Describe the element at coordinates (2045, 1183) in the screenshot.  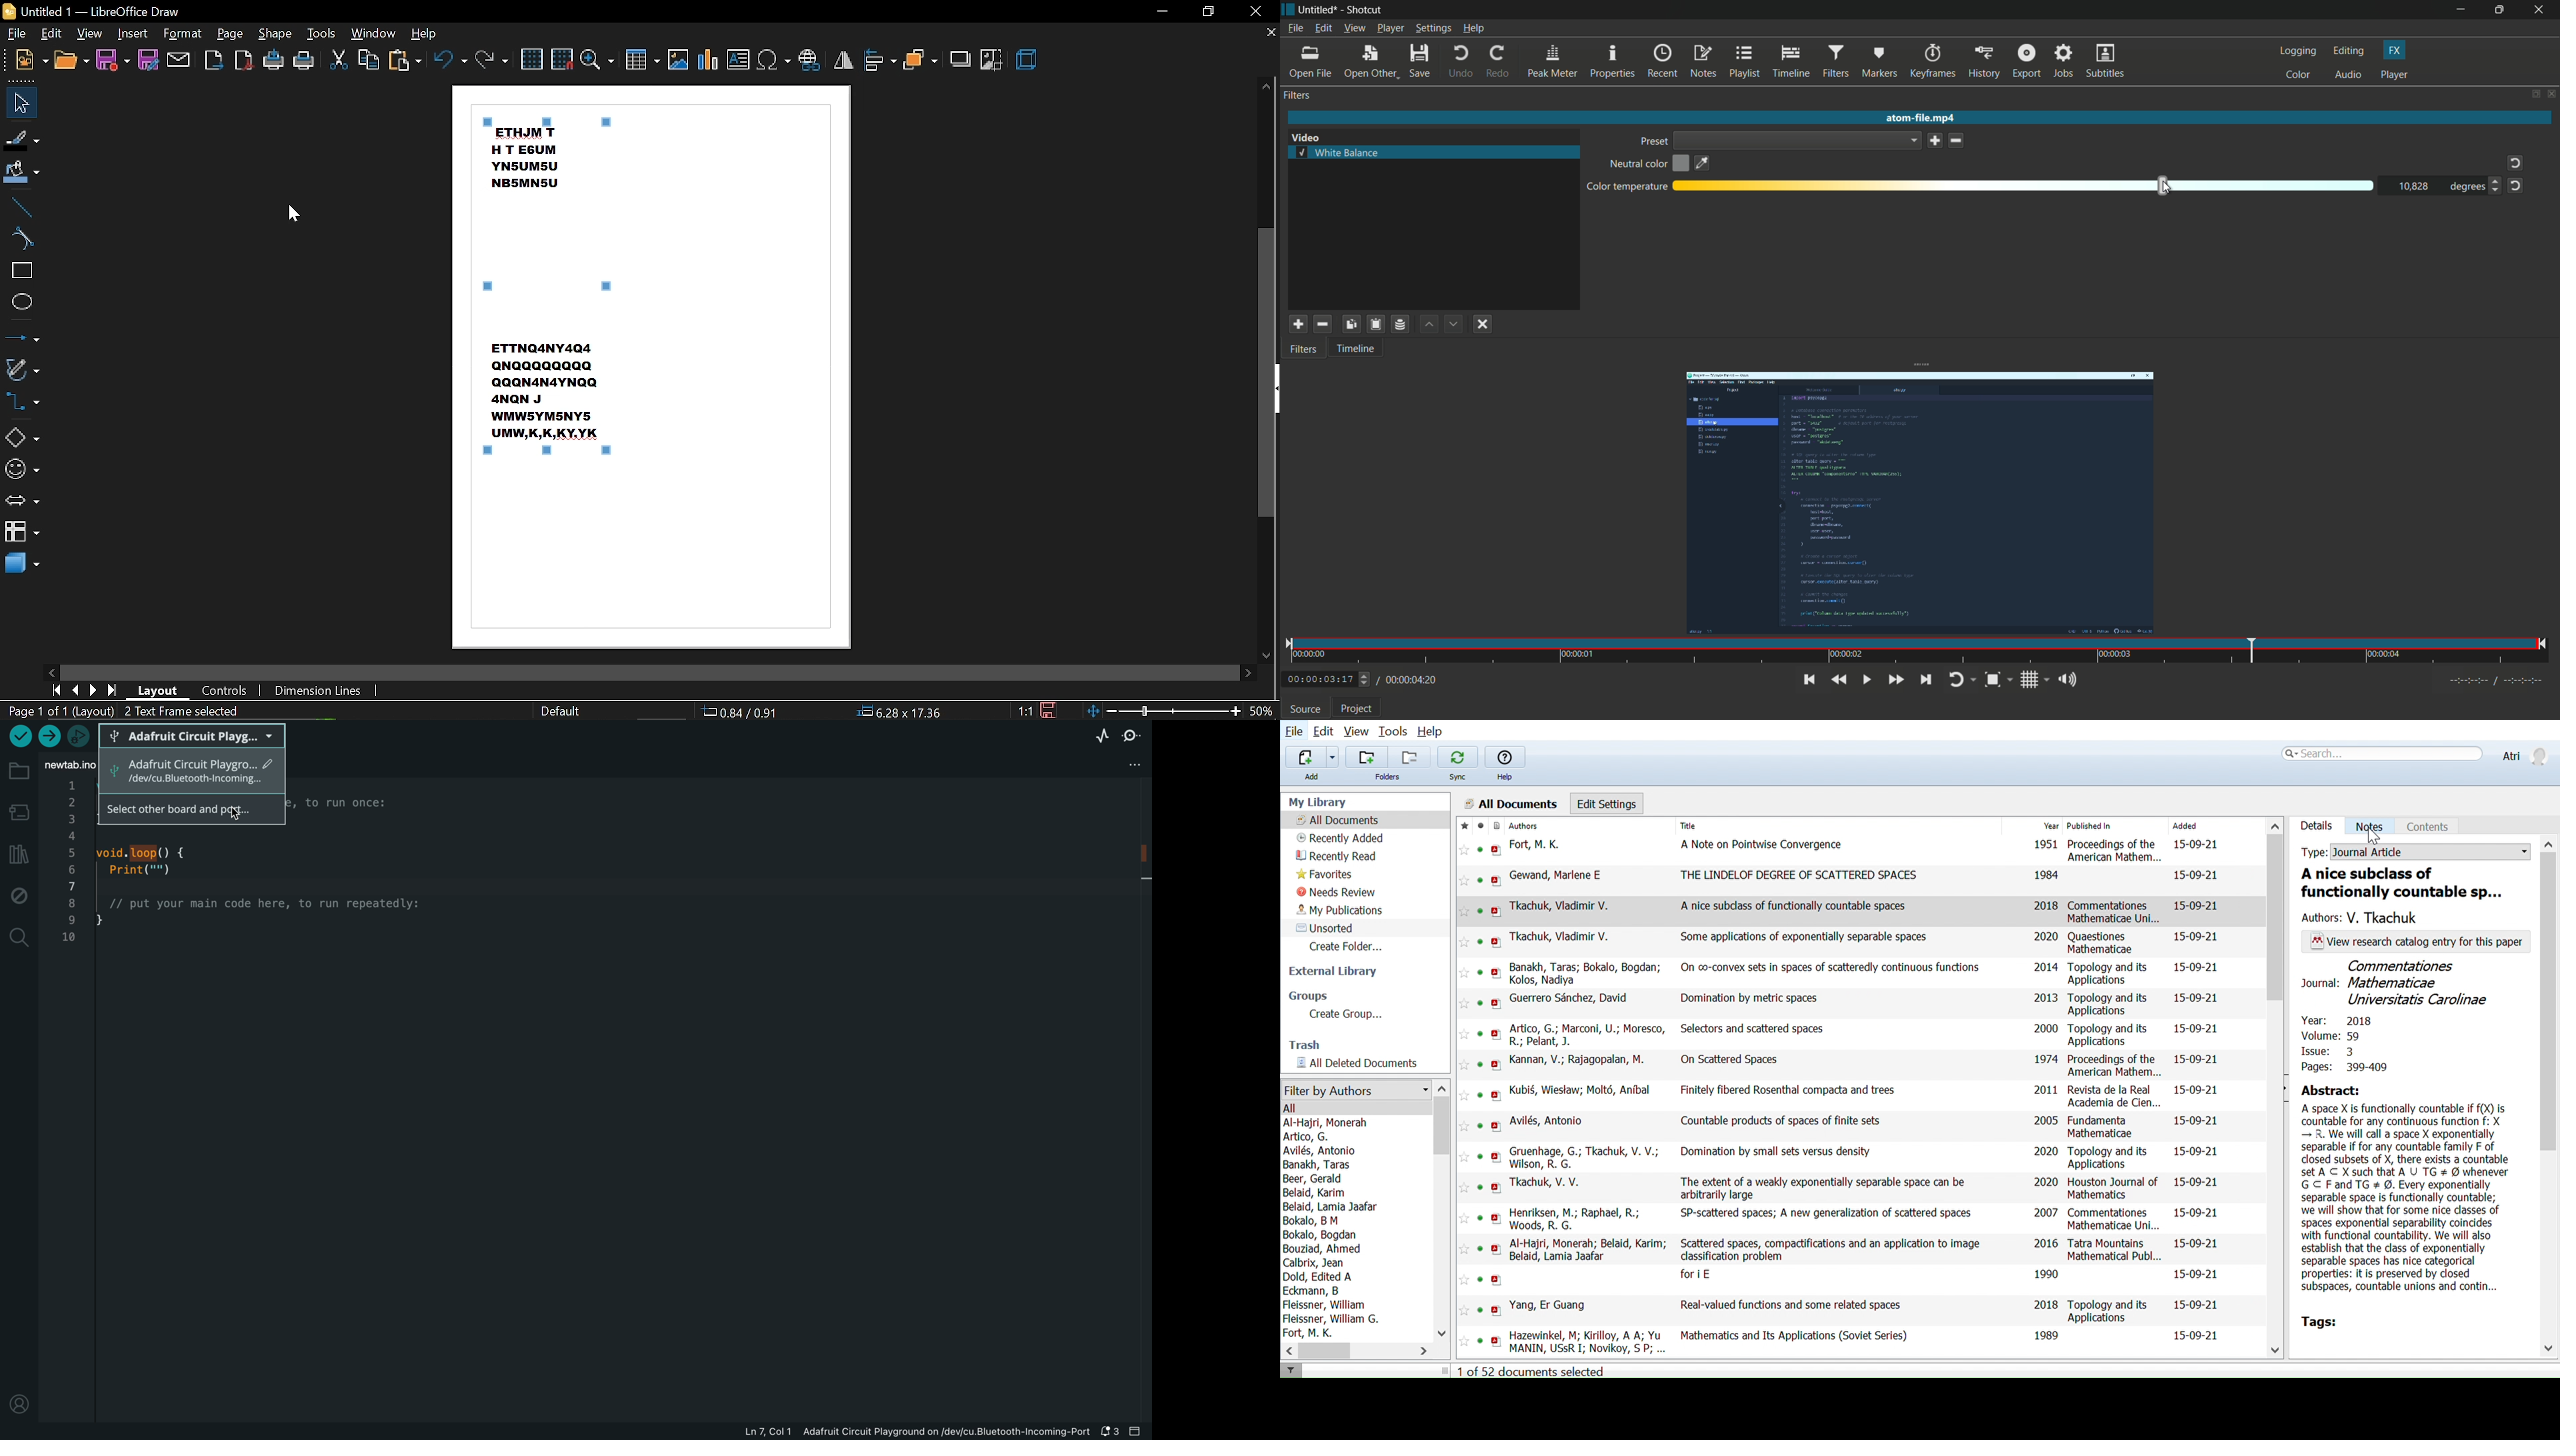
I see `2020` at that location.